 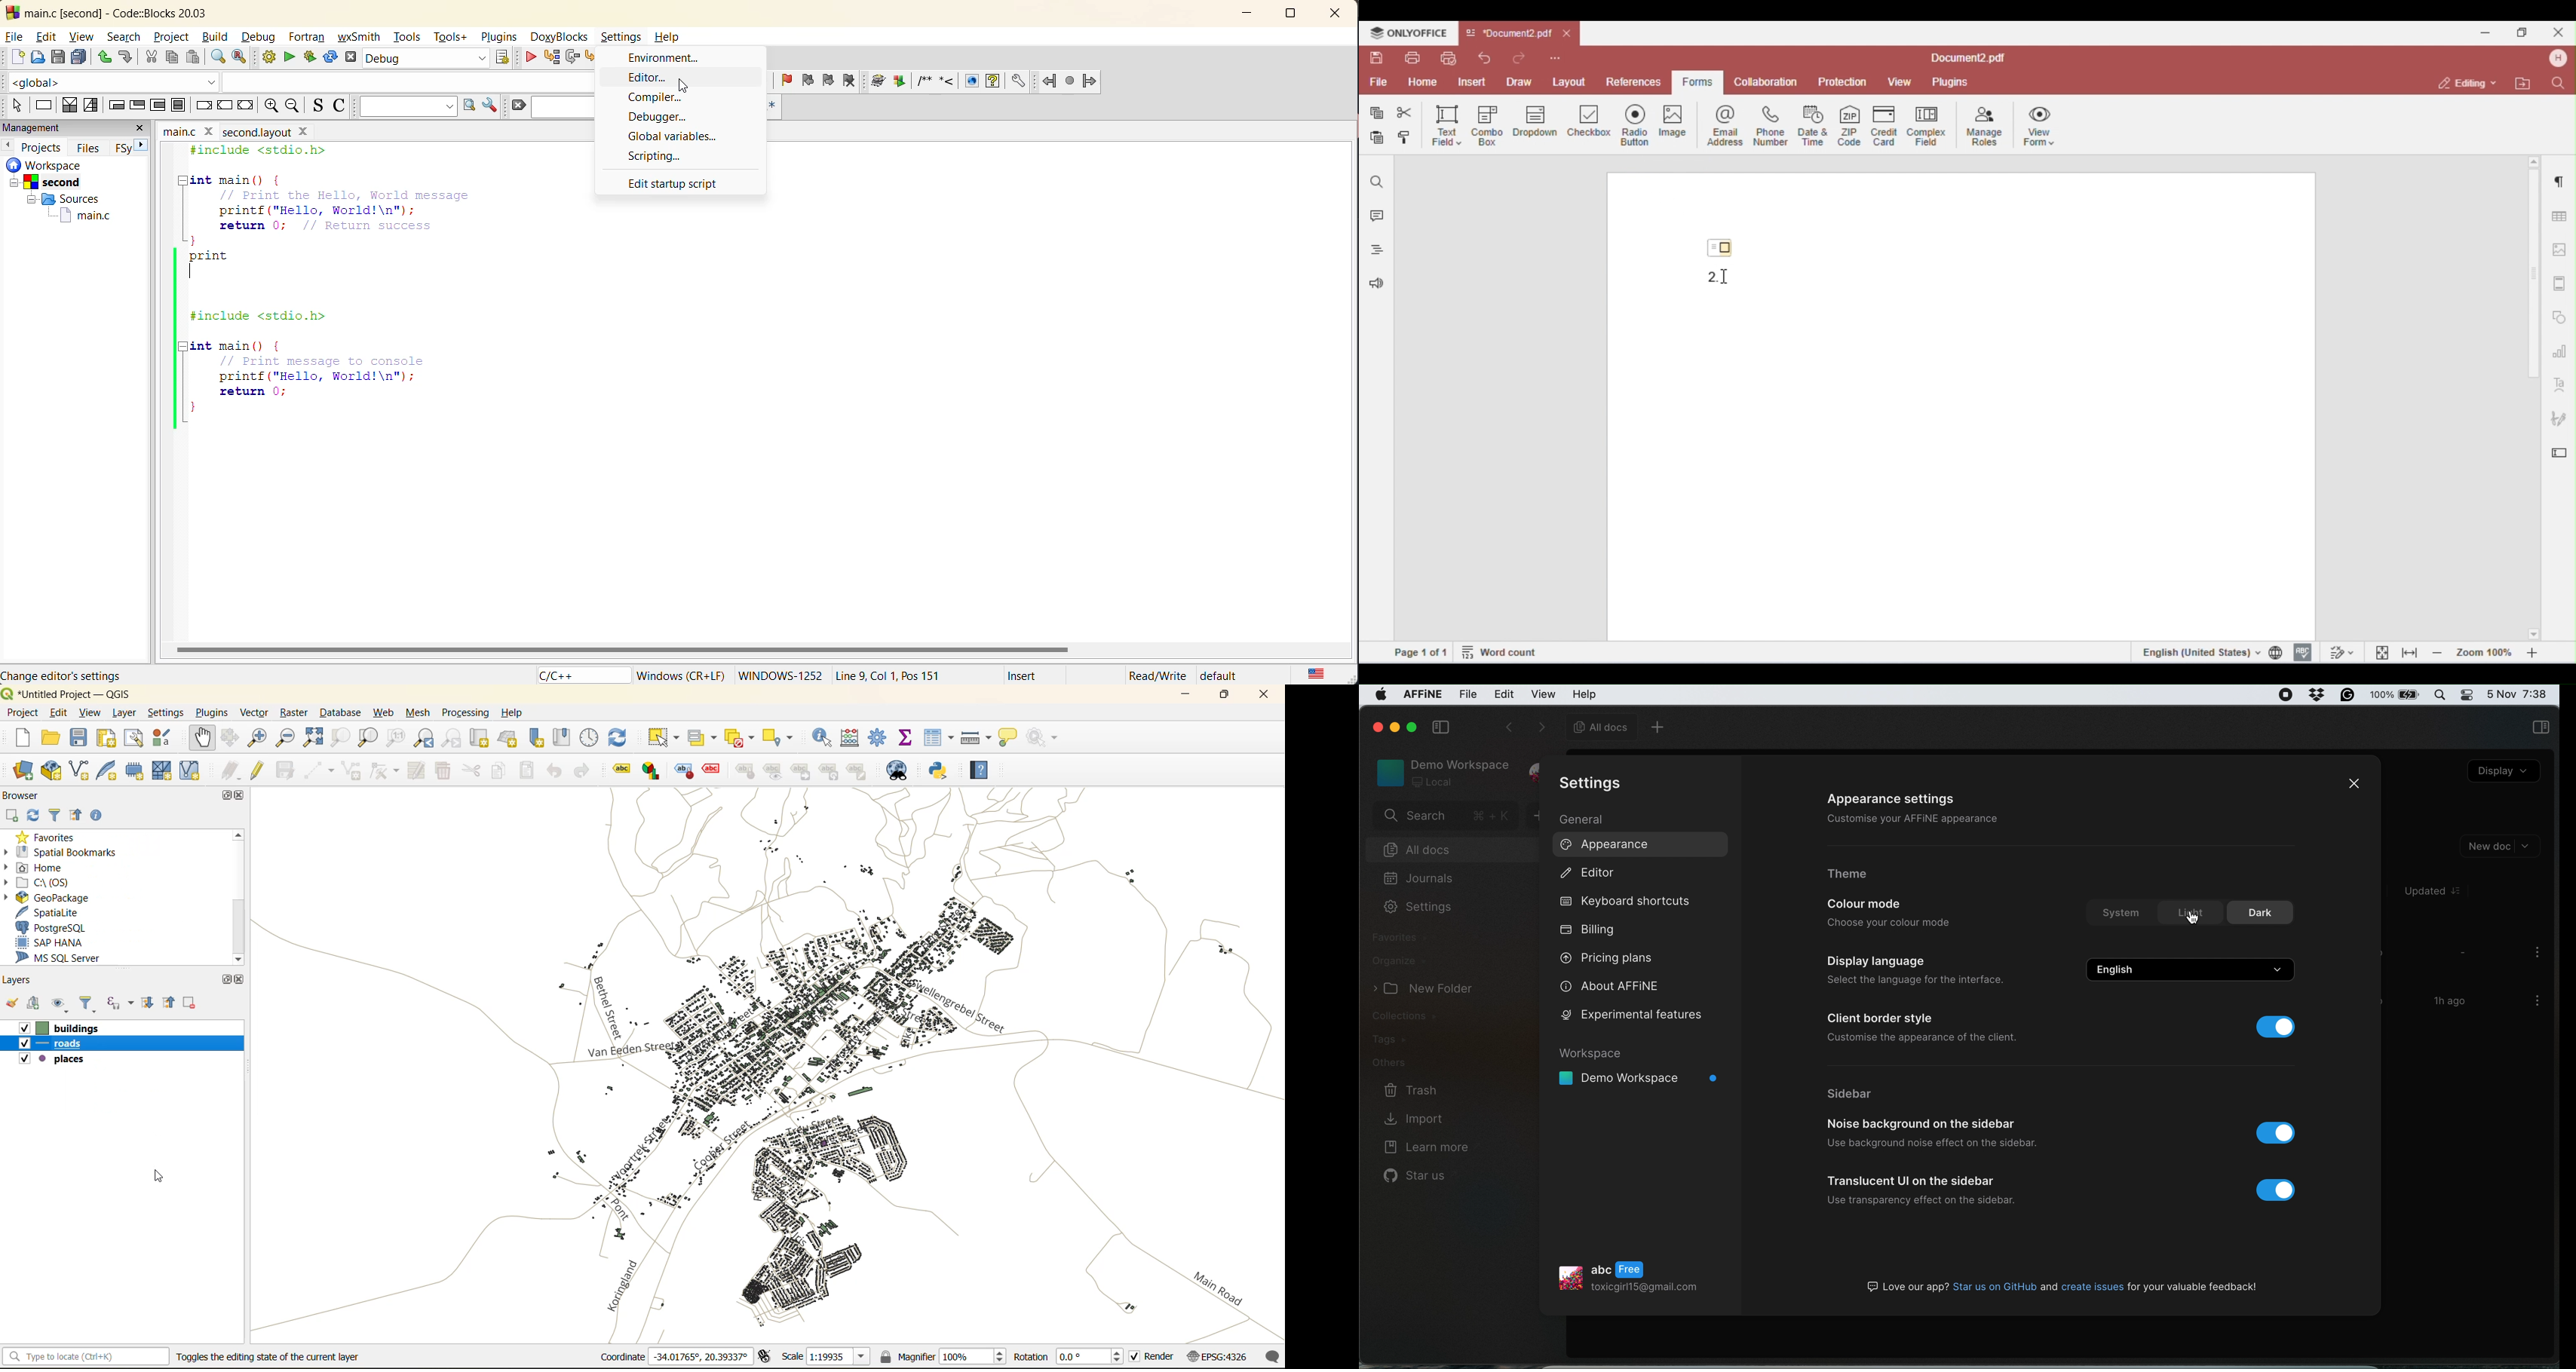 What do you see at coordinates (19, 979) in the screenshot?
I see `layers` at bounding box center [19, 979].